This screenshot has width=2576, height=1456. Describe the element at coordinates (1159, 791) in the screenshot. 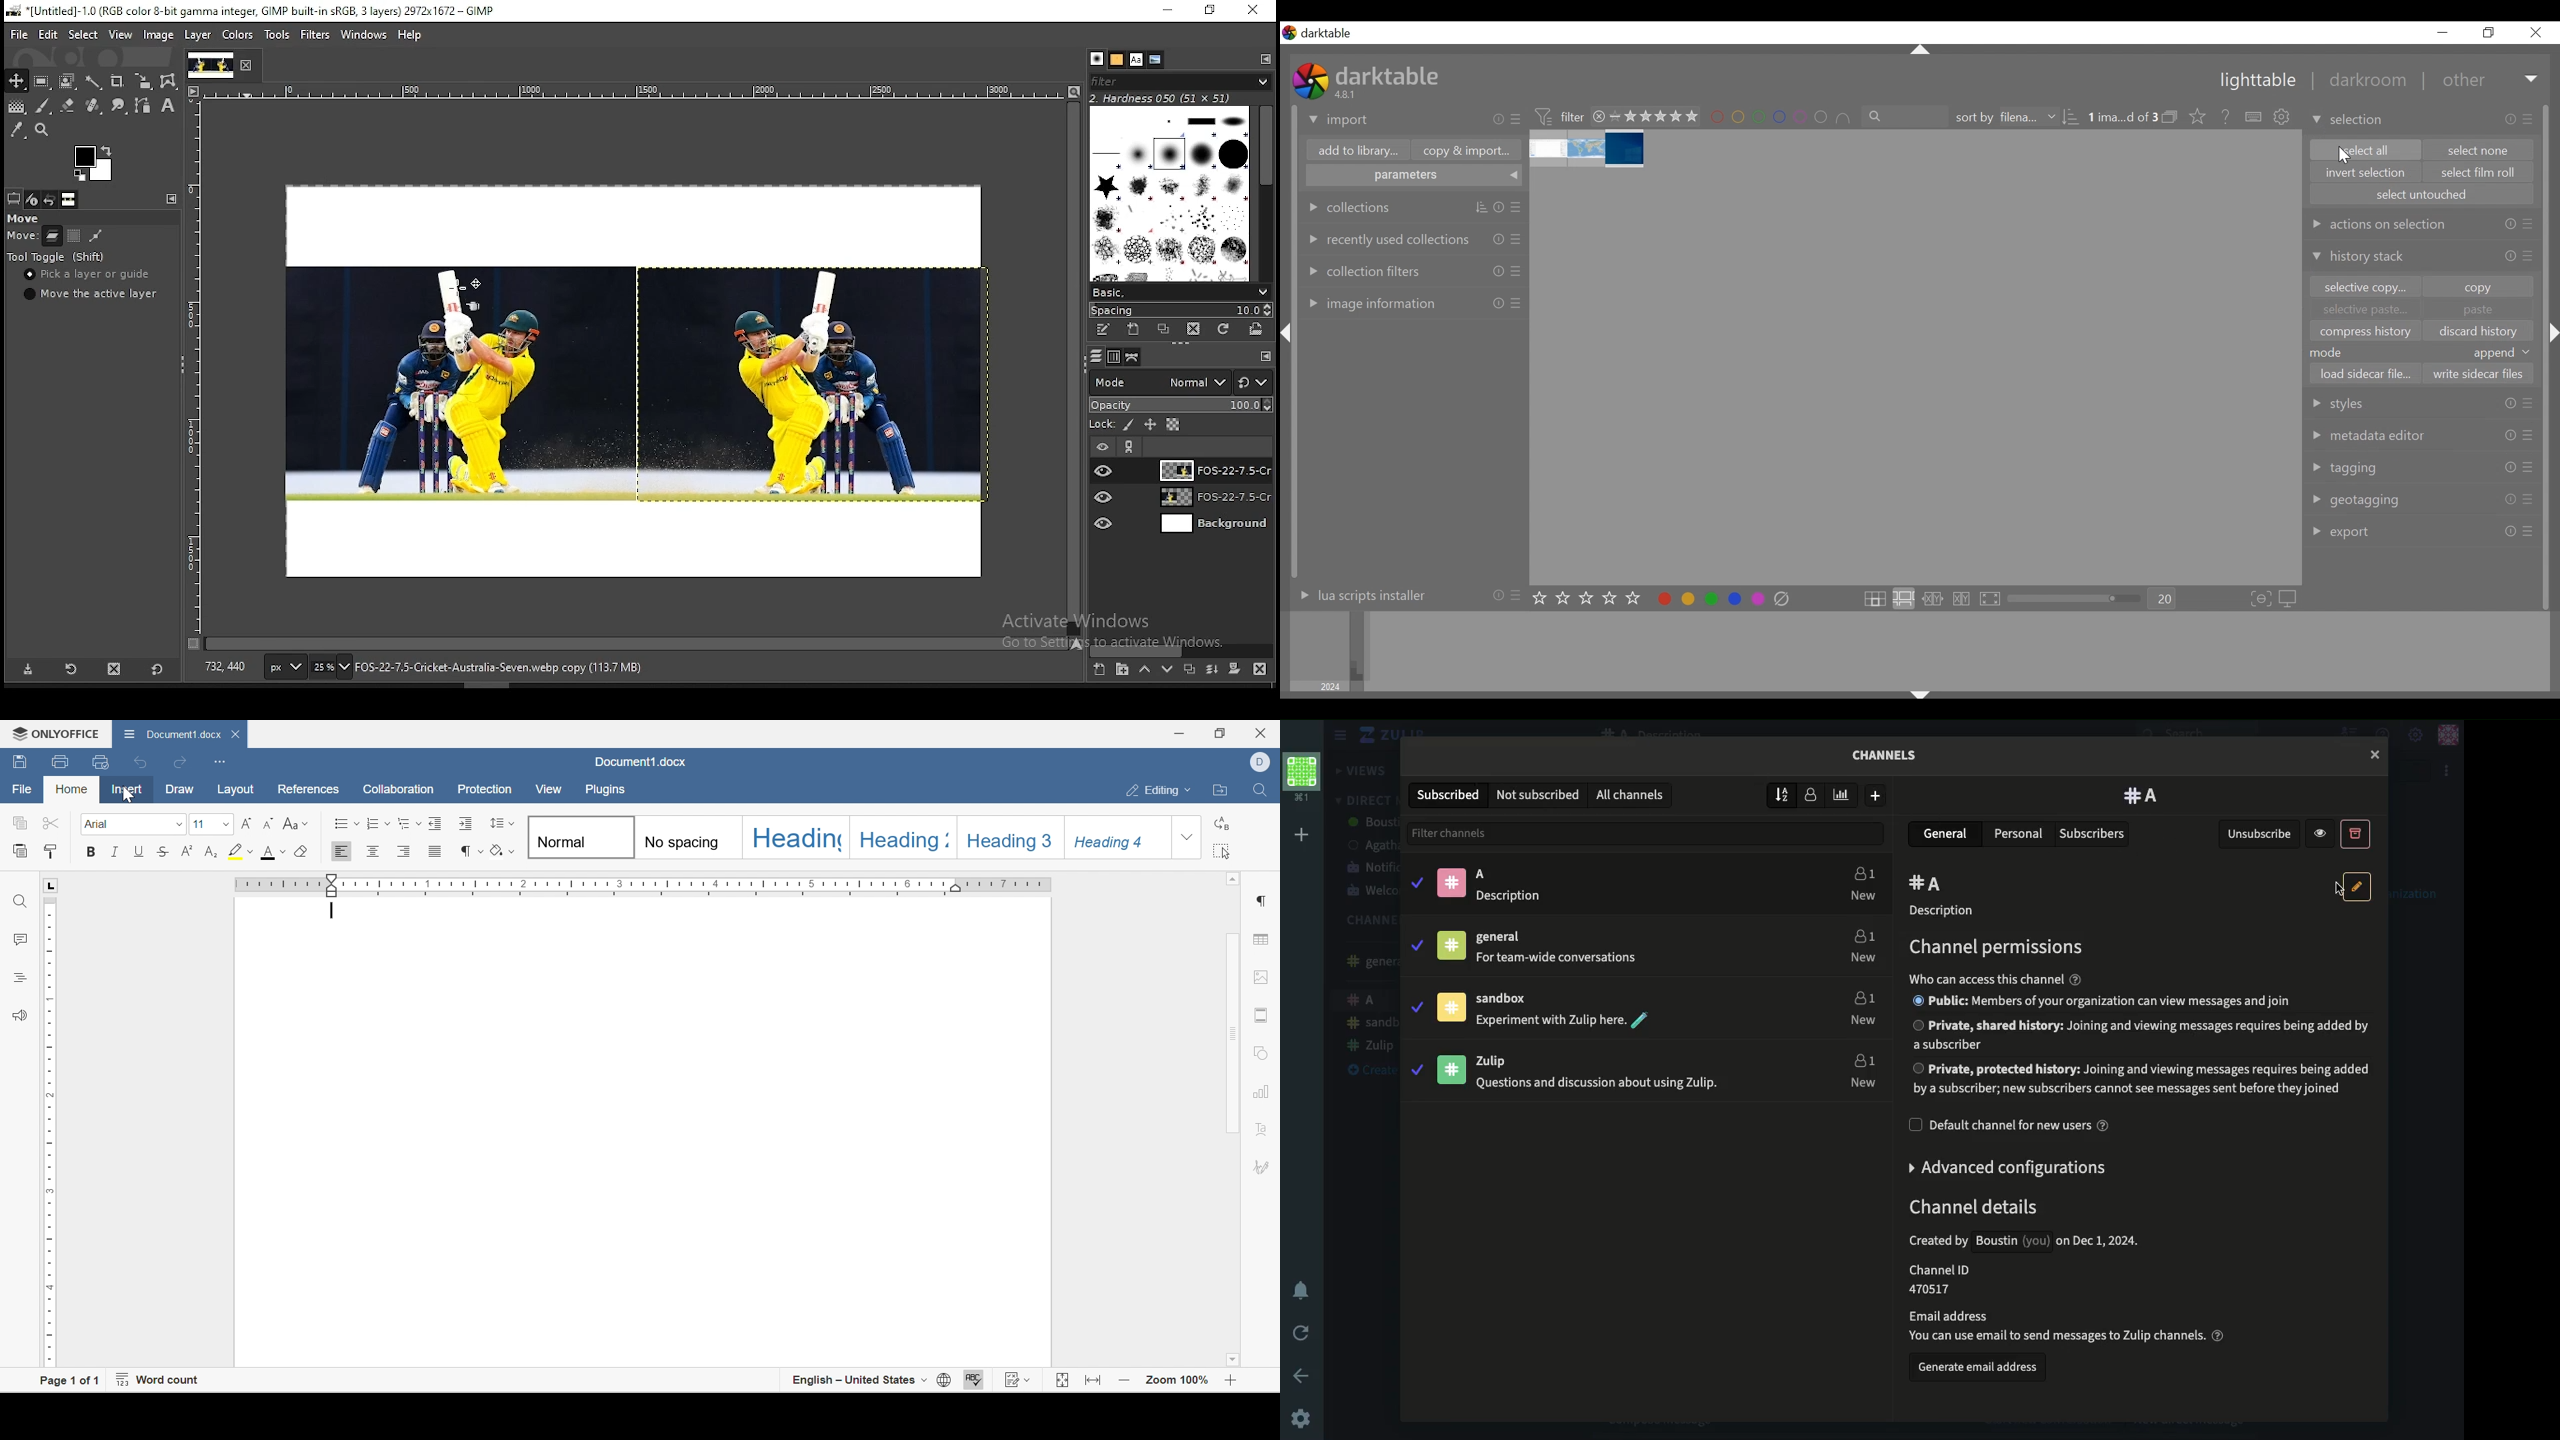

I see `Editing` at that location.